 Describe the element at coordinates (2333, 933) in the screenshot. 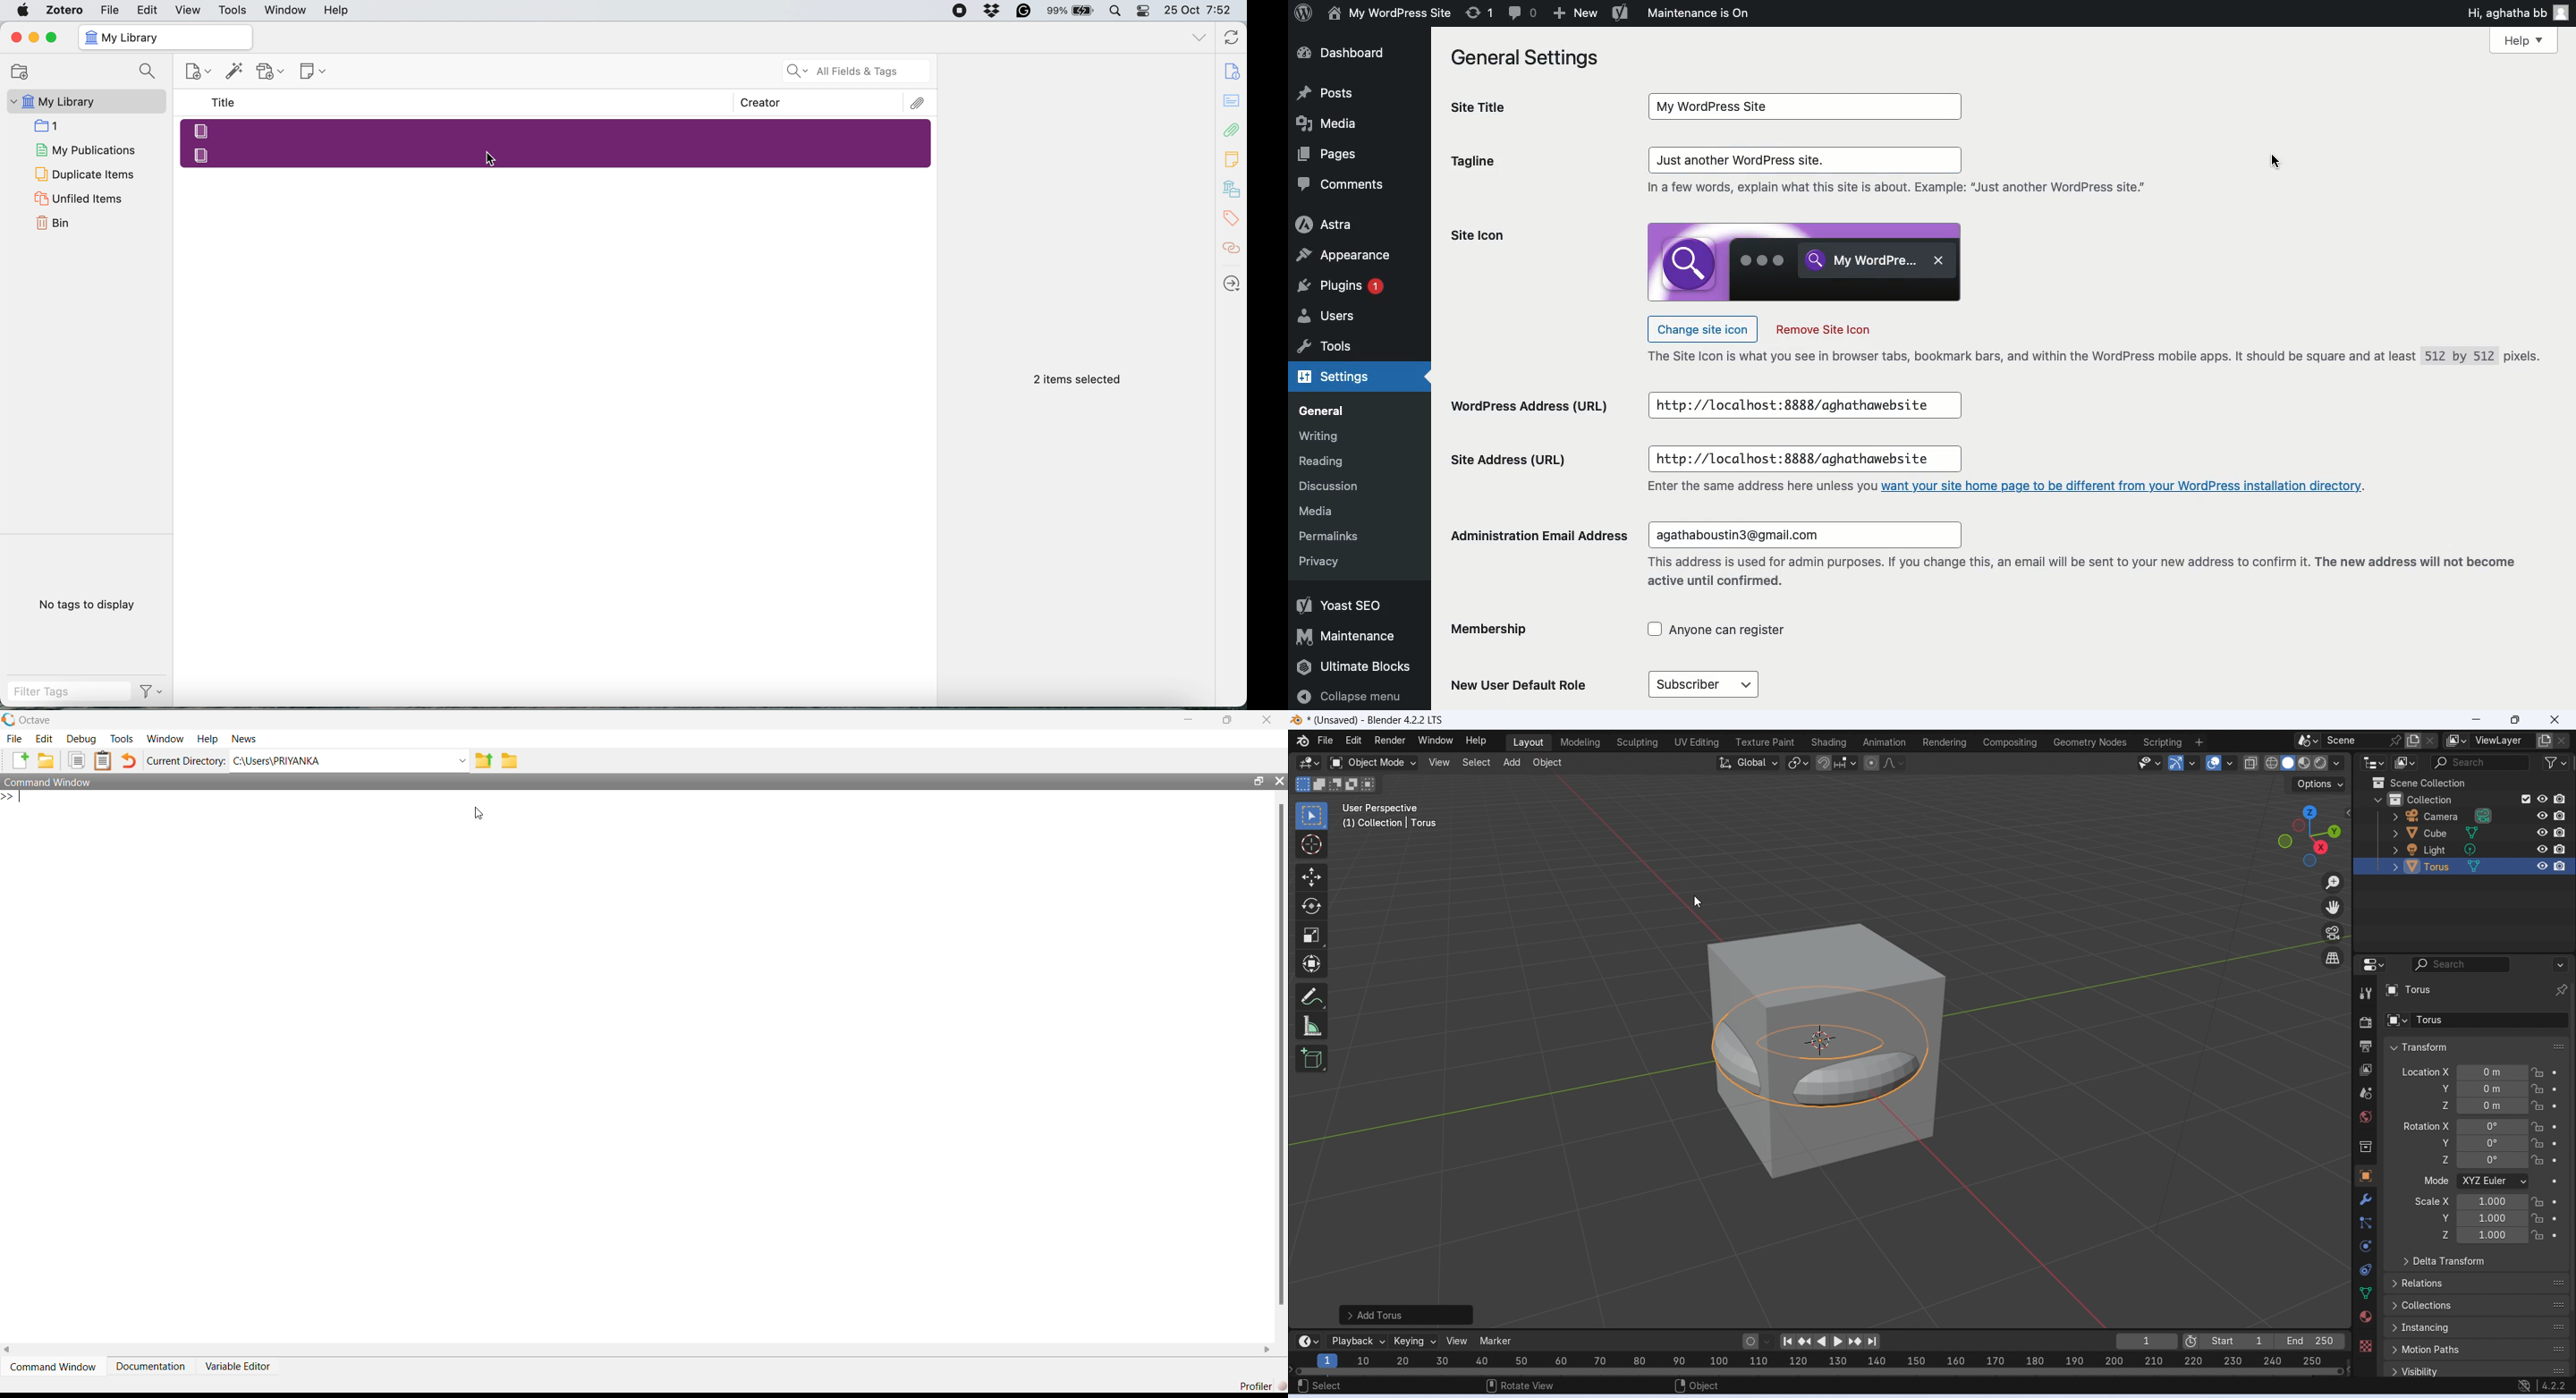

I see `Toggle the camera view` at that location.